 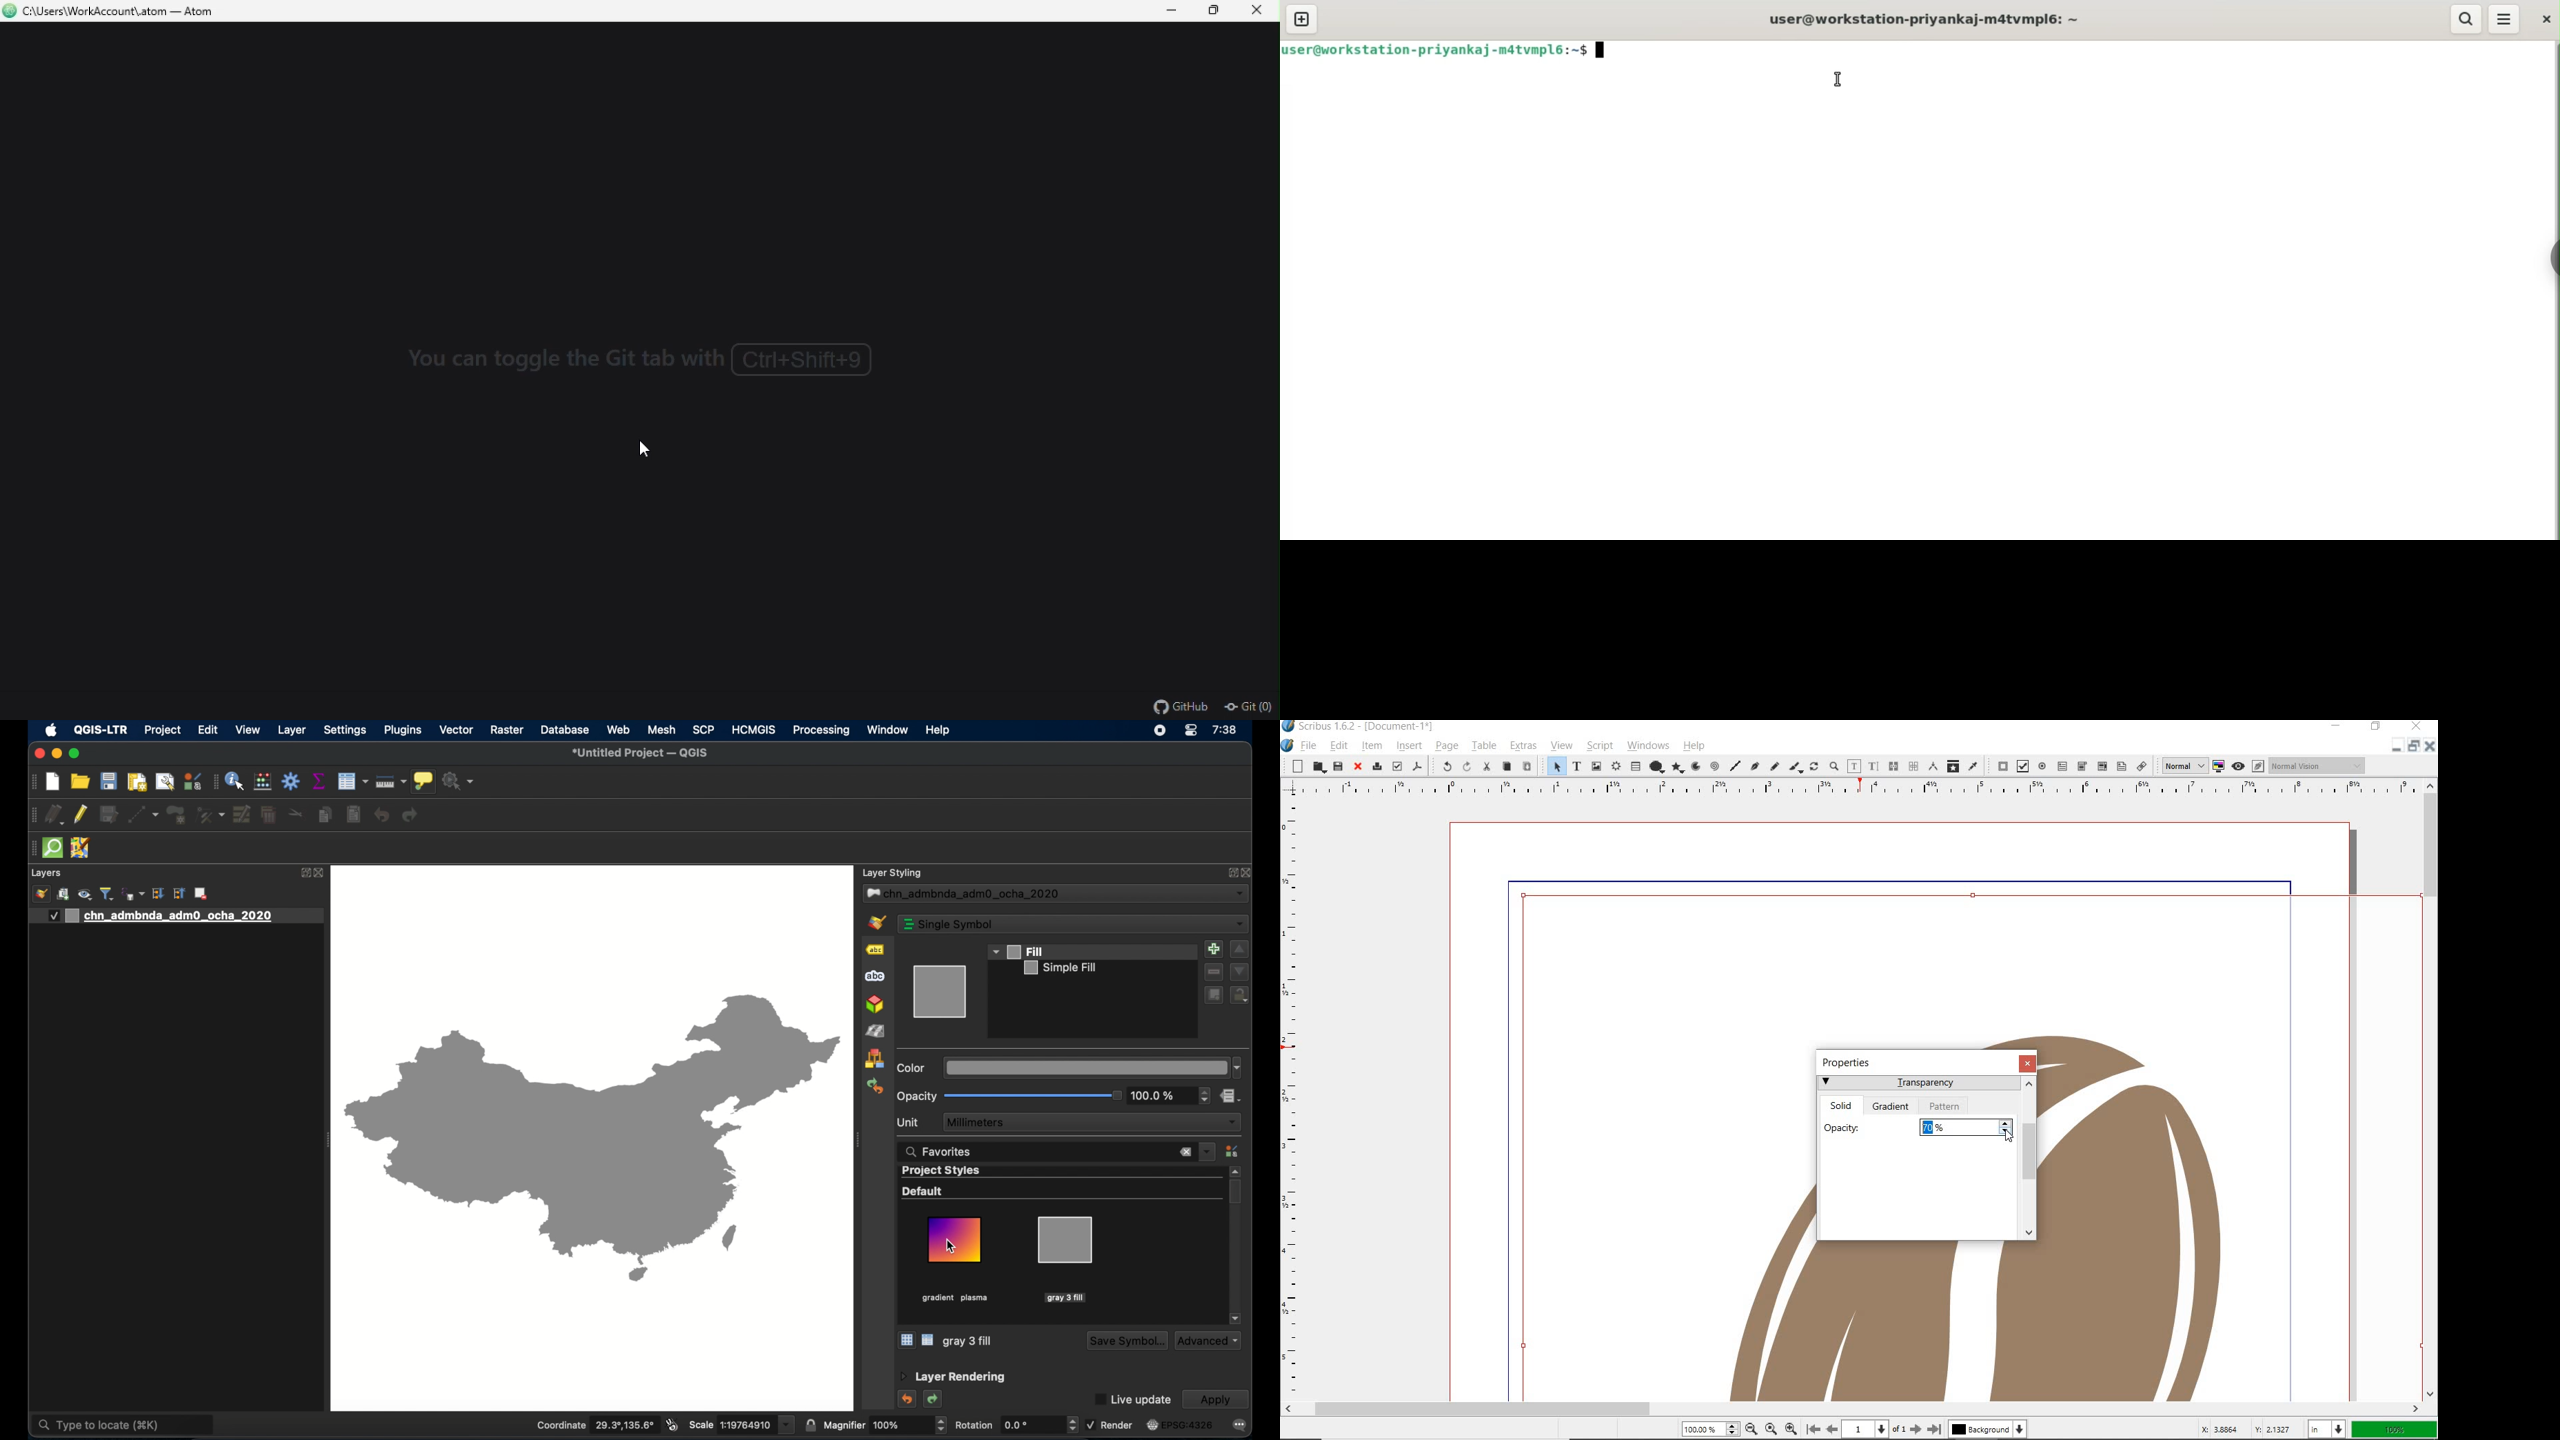 I want to click on pdf push button, so click(x=1999, y=766).